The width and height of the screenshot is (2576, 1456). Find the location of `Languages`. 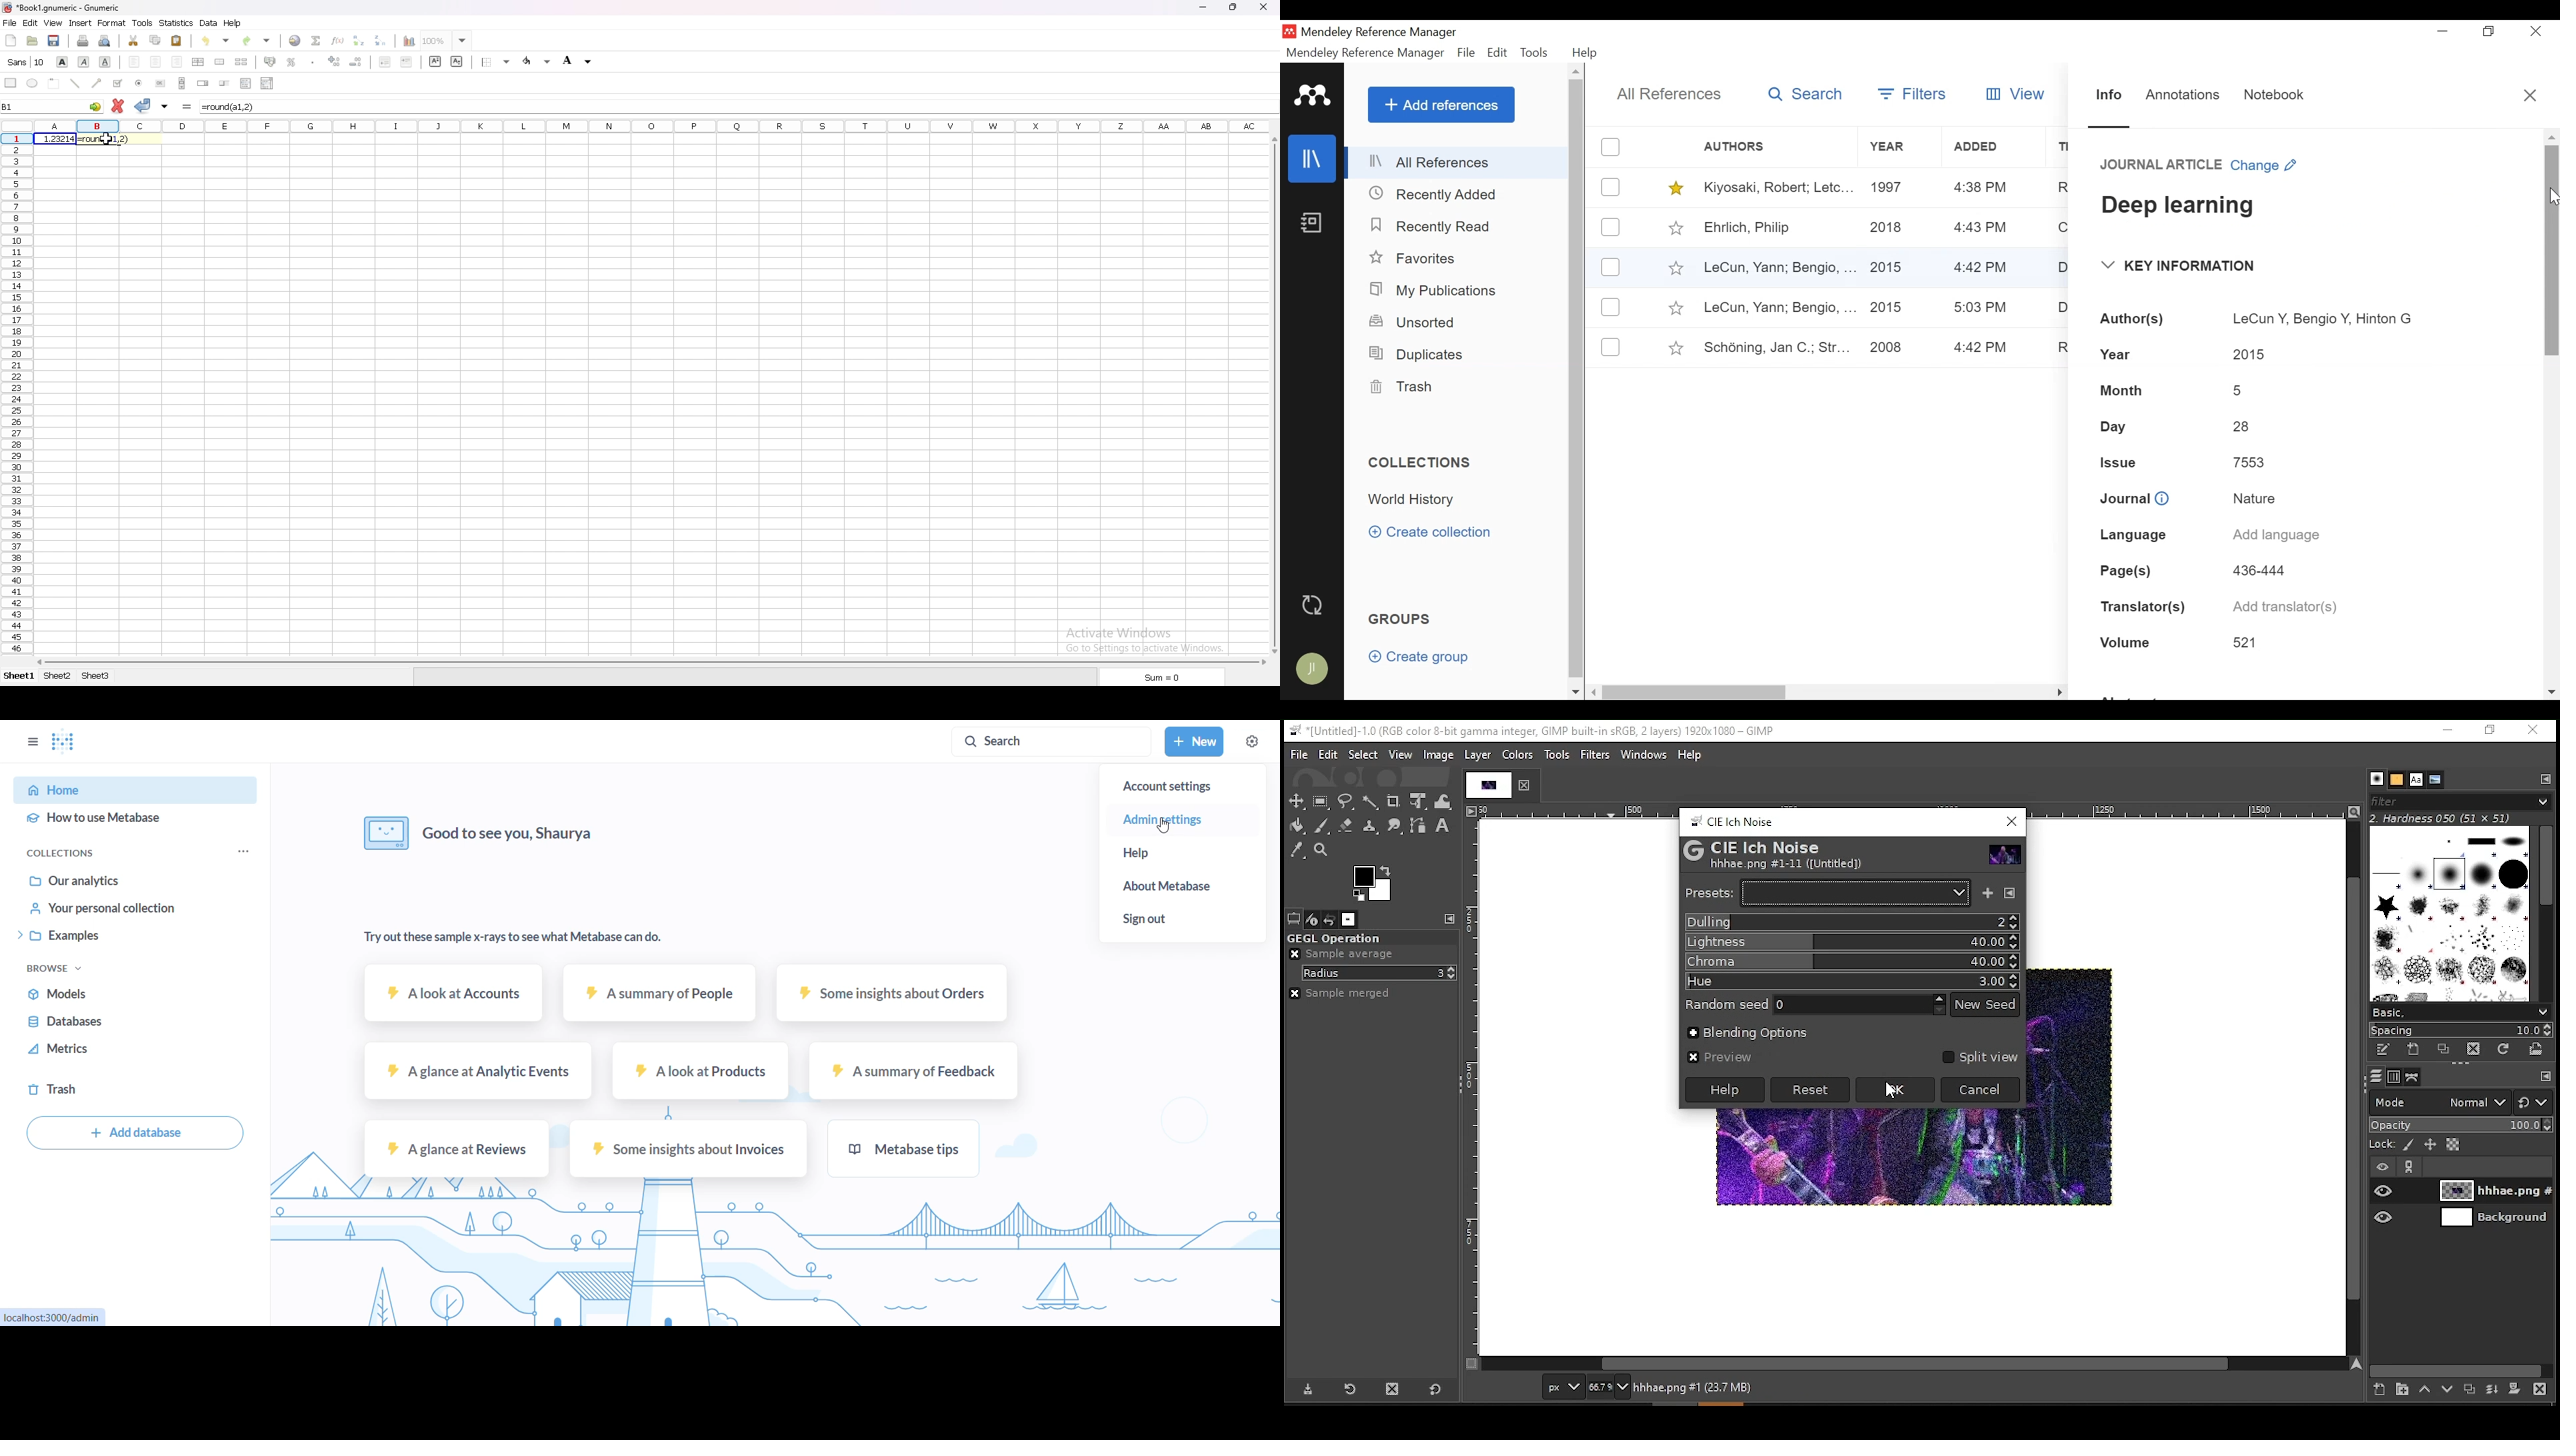

Languages is located at coordinates (2129, 536).